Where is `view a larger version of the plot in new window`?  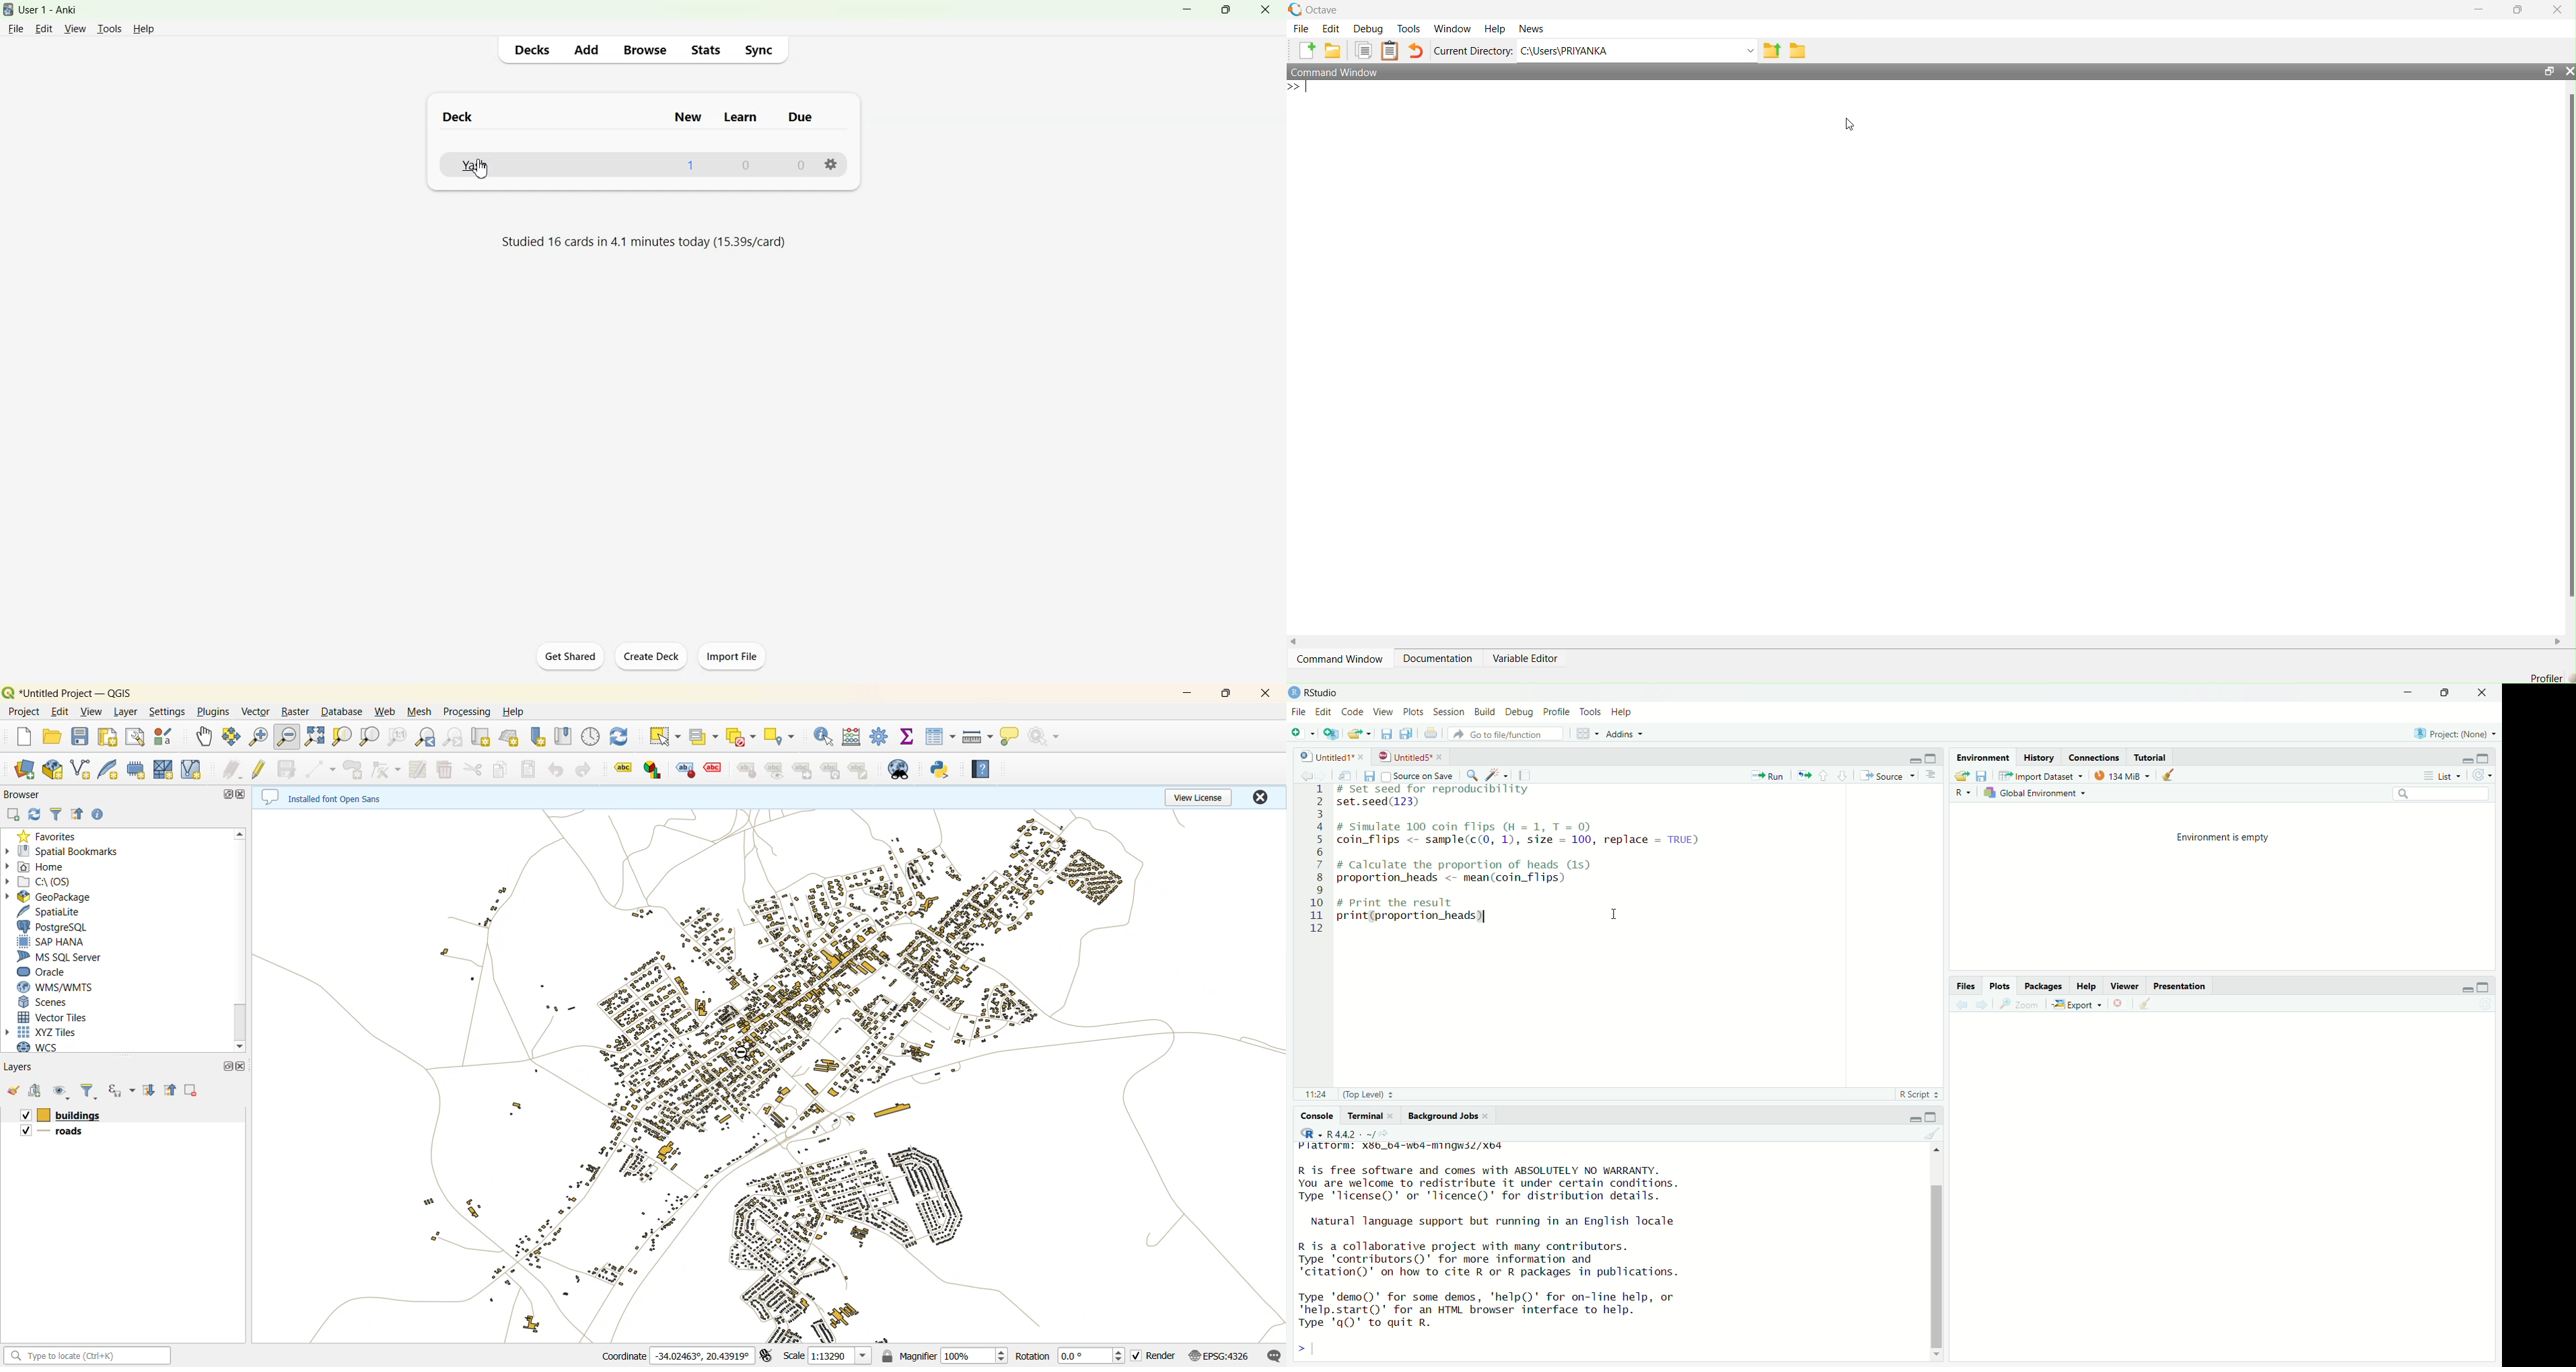 view a larger version of the plot in new window is located at coordinates (2024, 1006).